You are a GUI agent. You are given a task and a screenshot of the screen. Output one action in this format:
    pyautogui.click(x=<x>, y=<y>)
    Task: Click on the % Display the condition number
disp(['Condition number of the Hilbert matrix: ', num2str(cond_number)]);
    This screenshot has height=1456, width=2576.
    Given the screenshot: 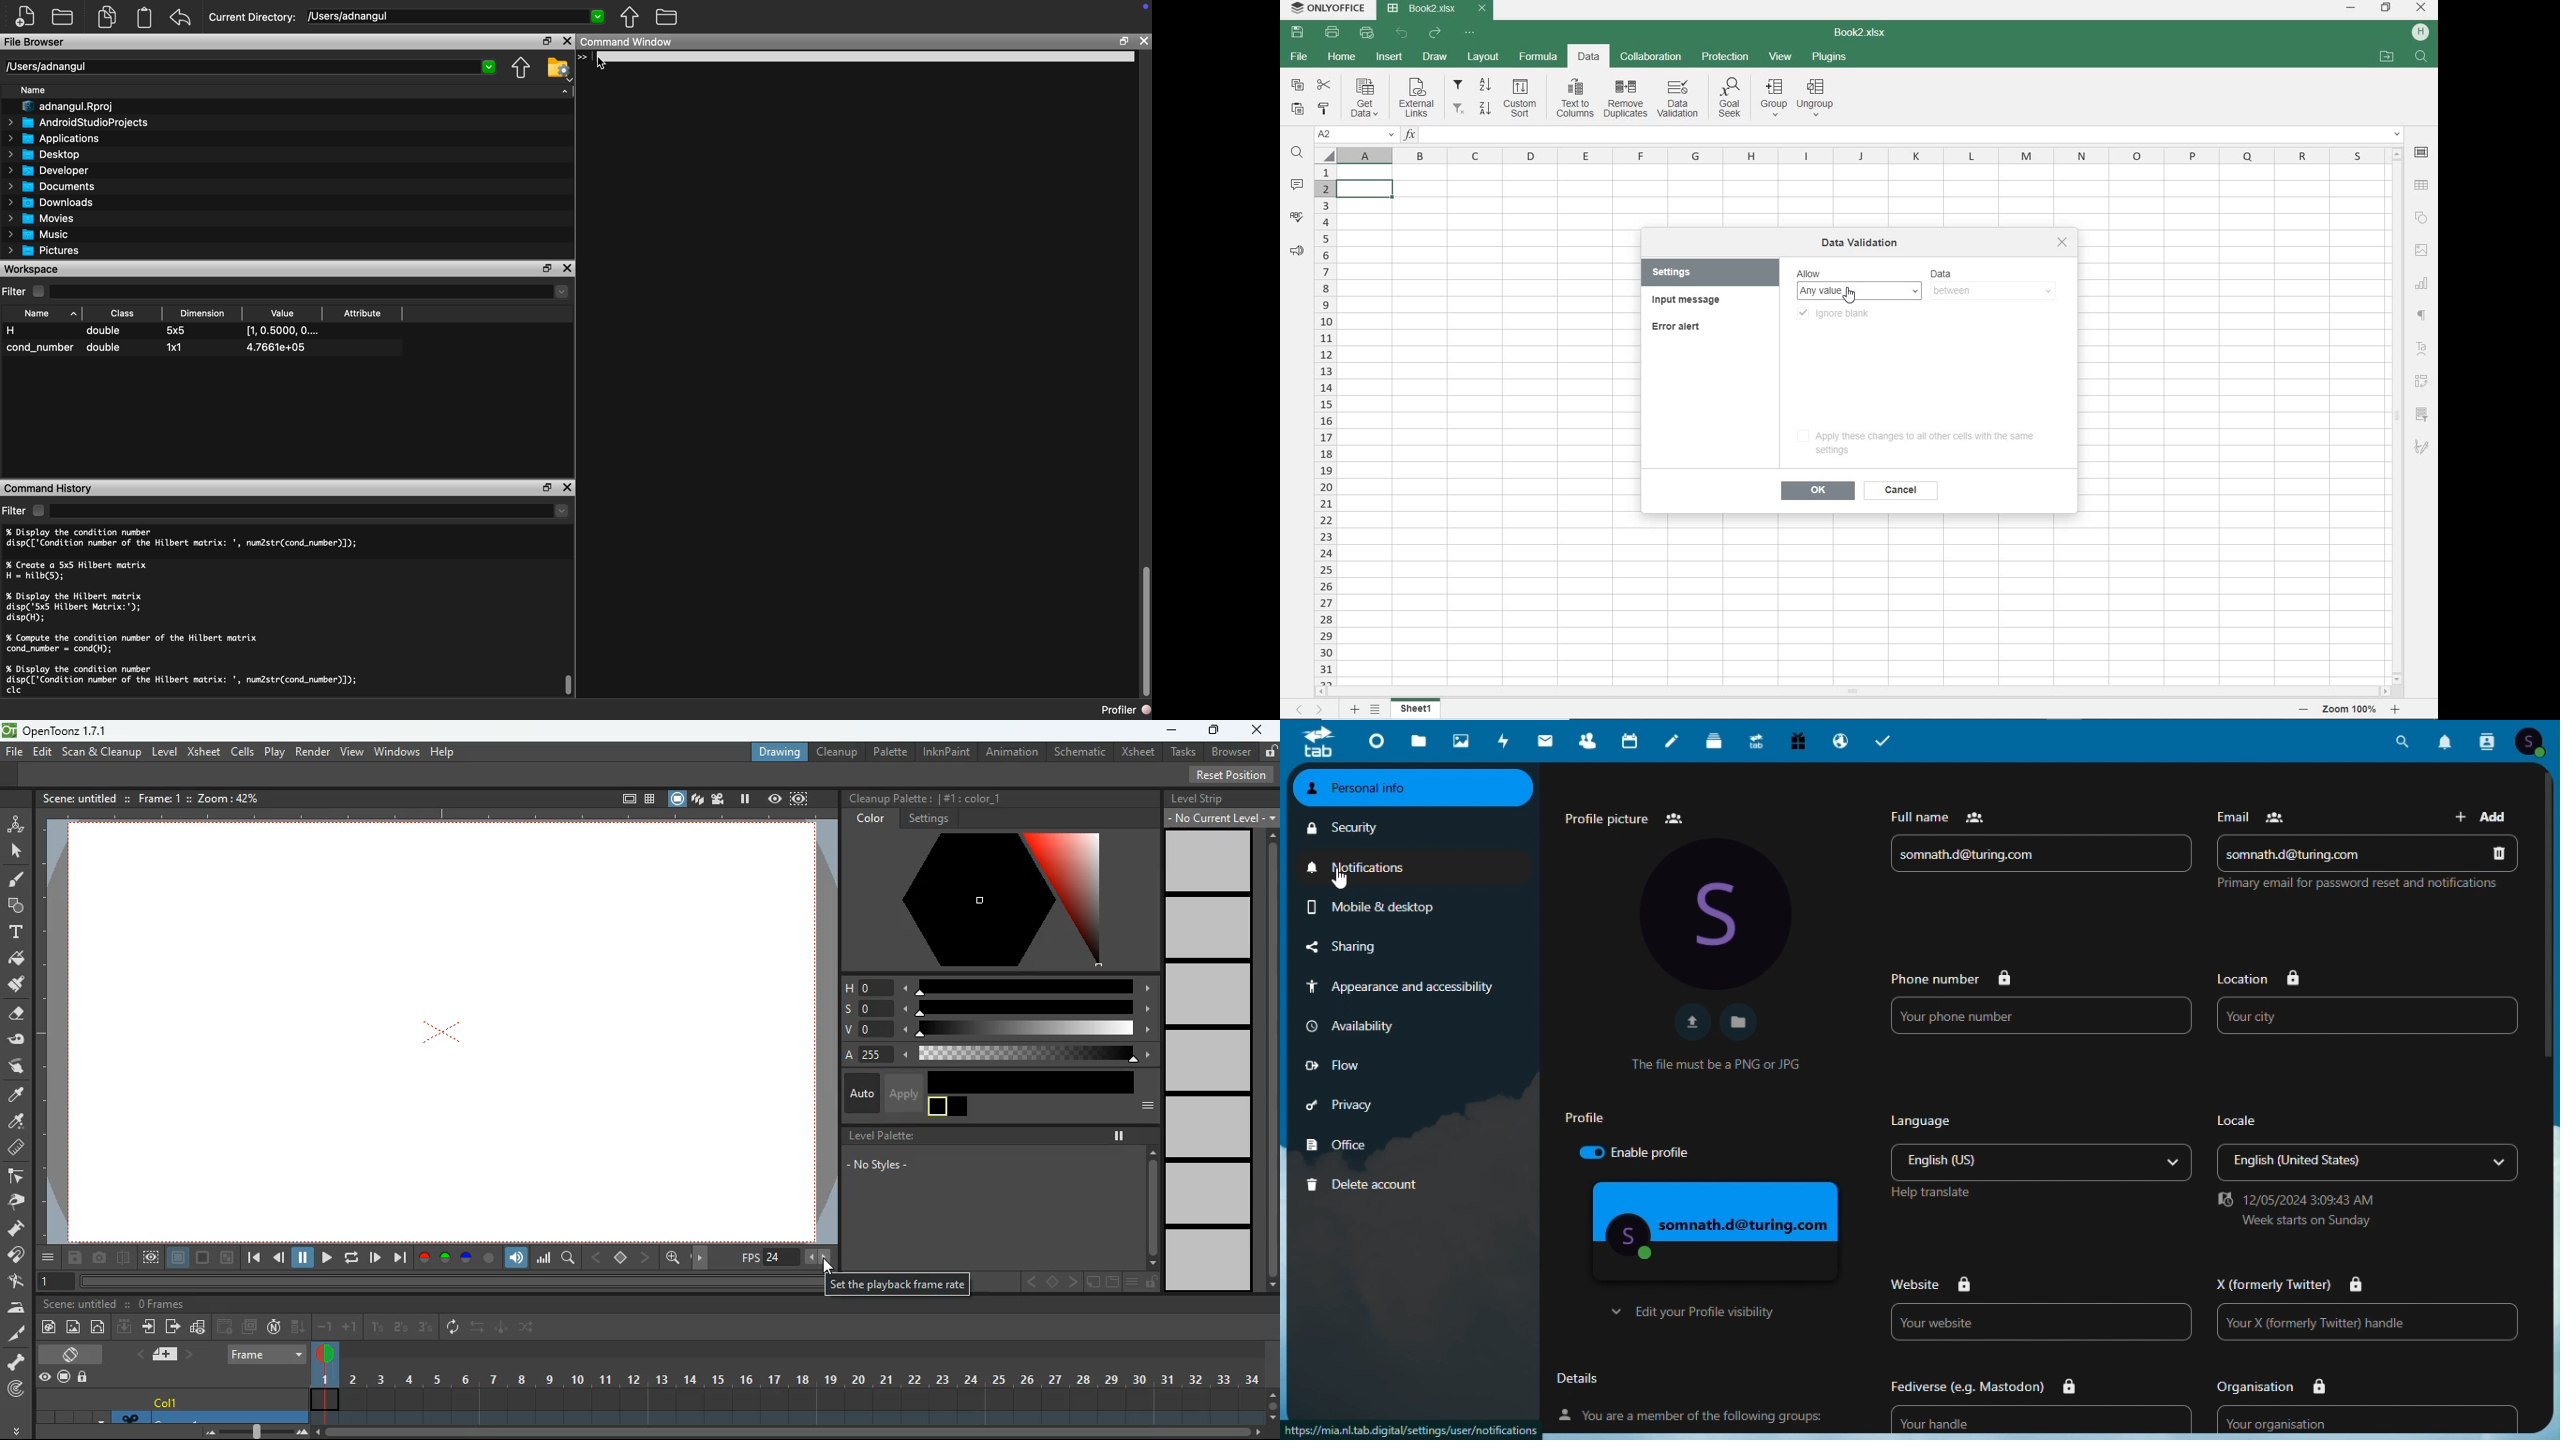 What is the action you would take?
    pyautogui.click(x=187, y=541)
    